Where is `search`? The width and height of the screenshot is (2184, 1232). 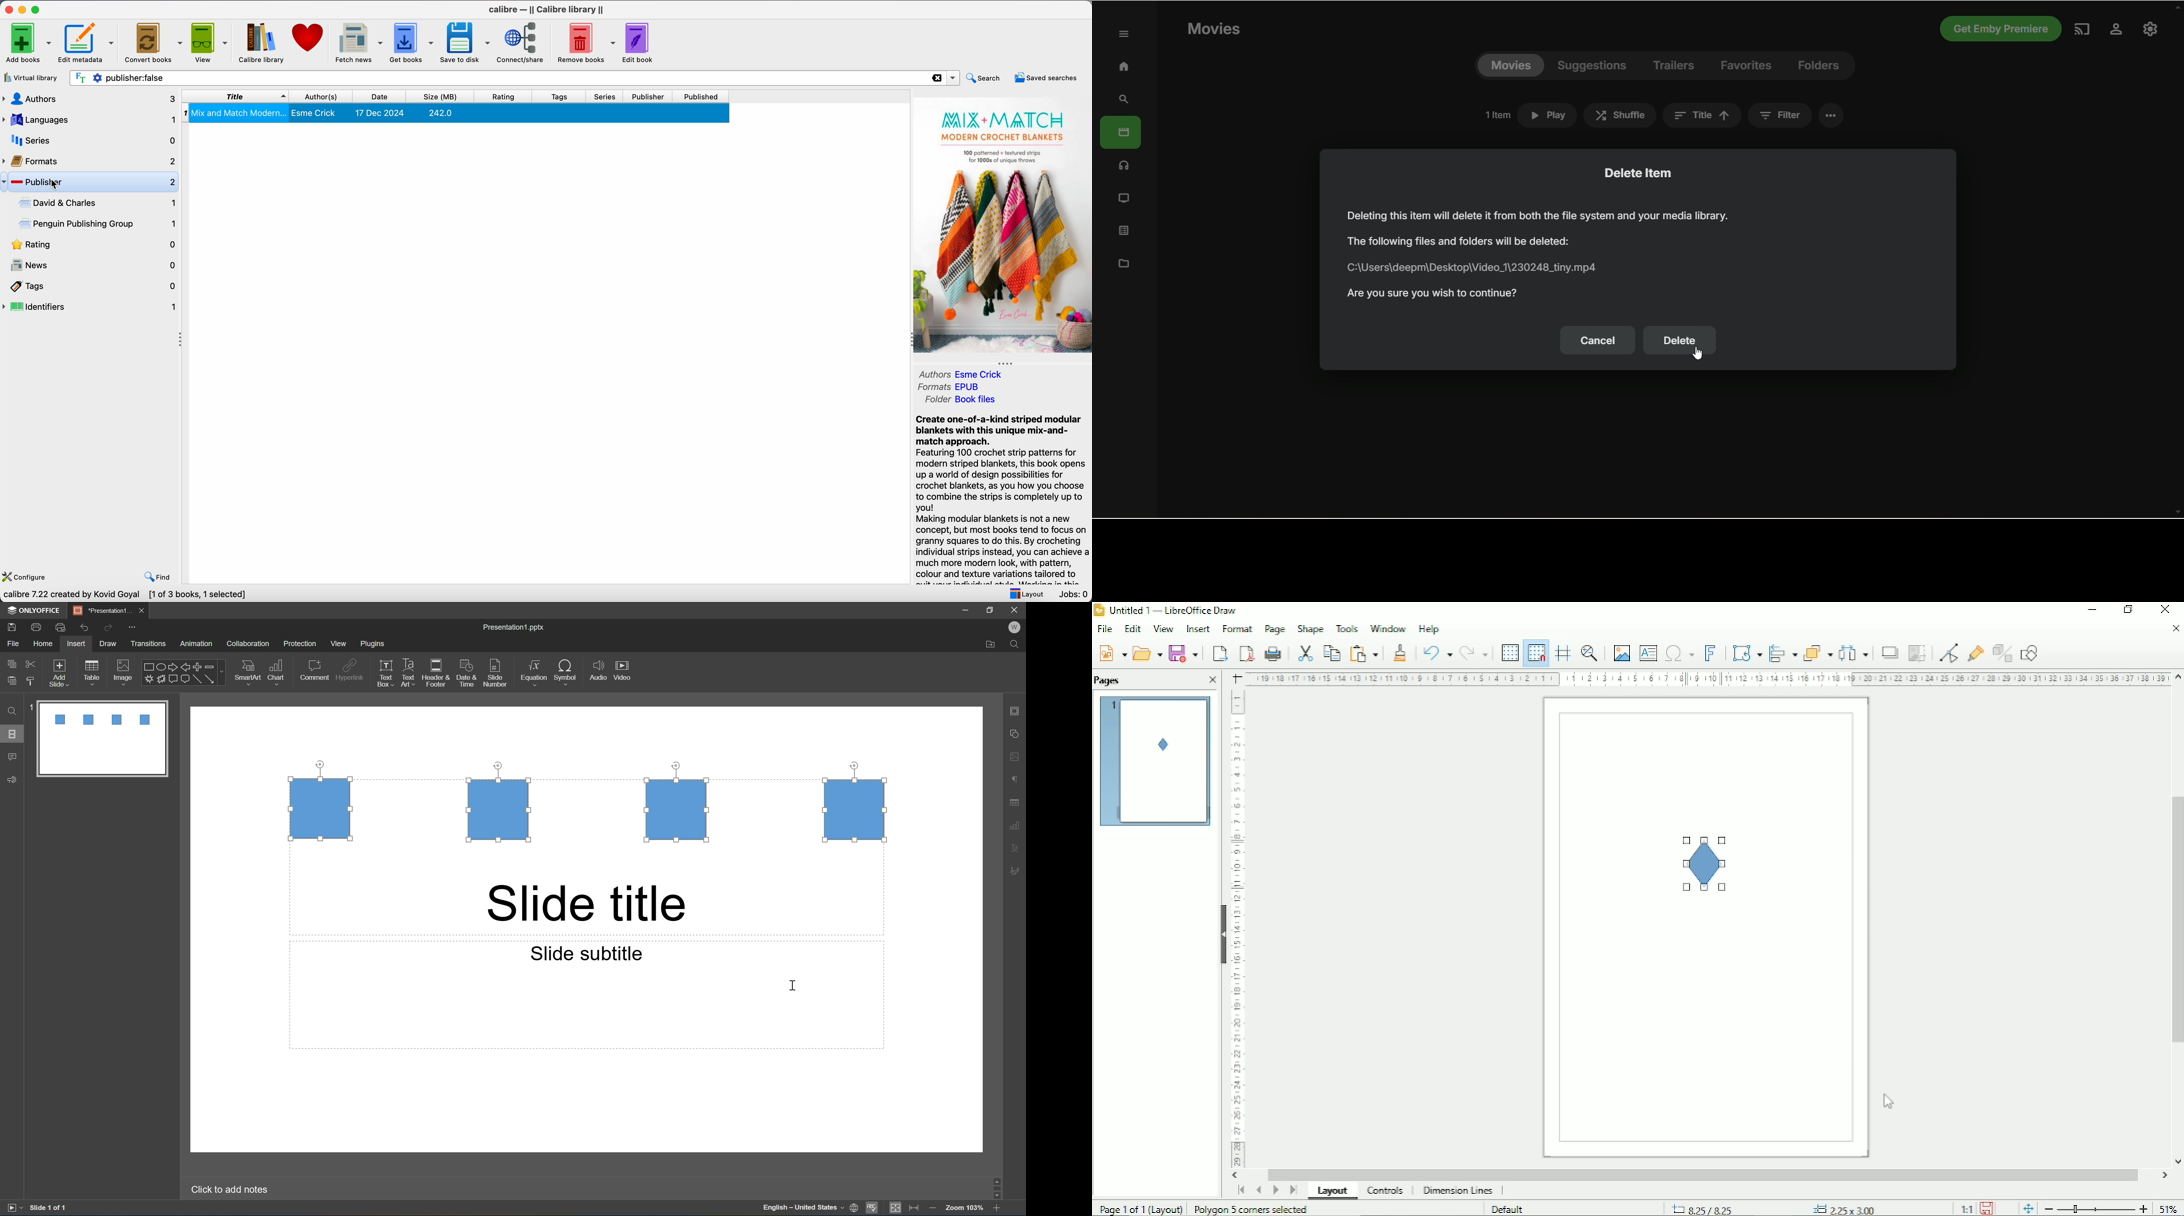 search is located at coordinates (985, 77).